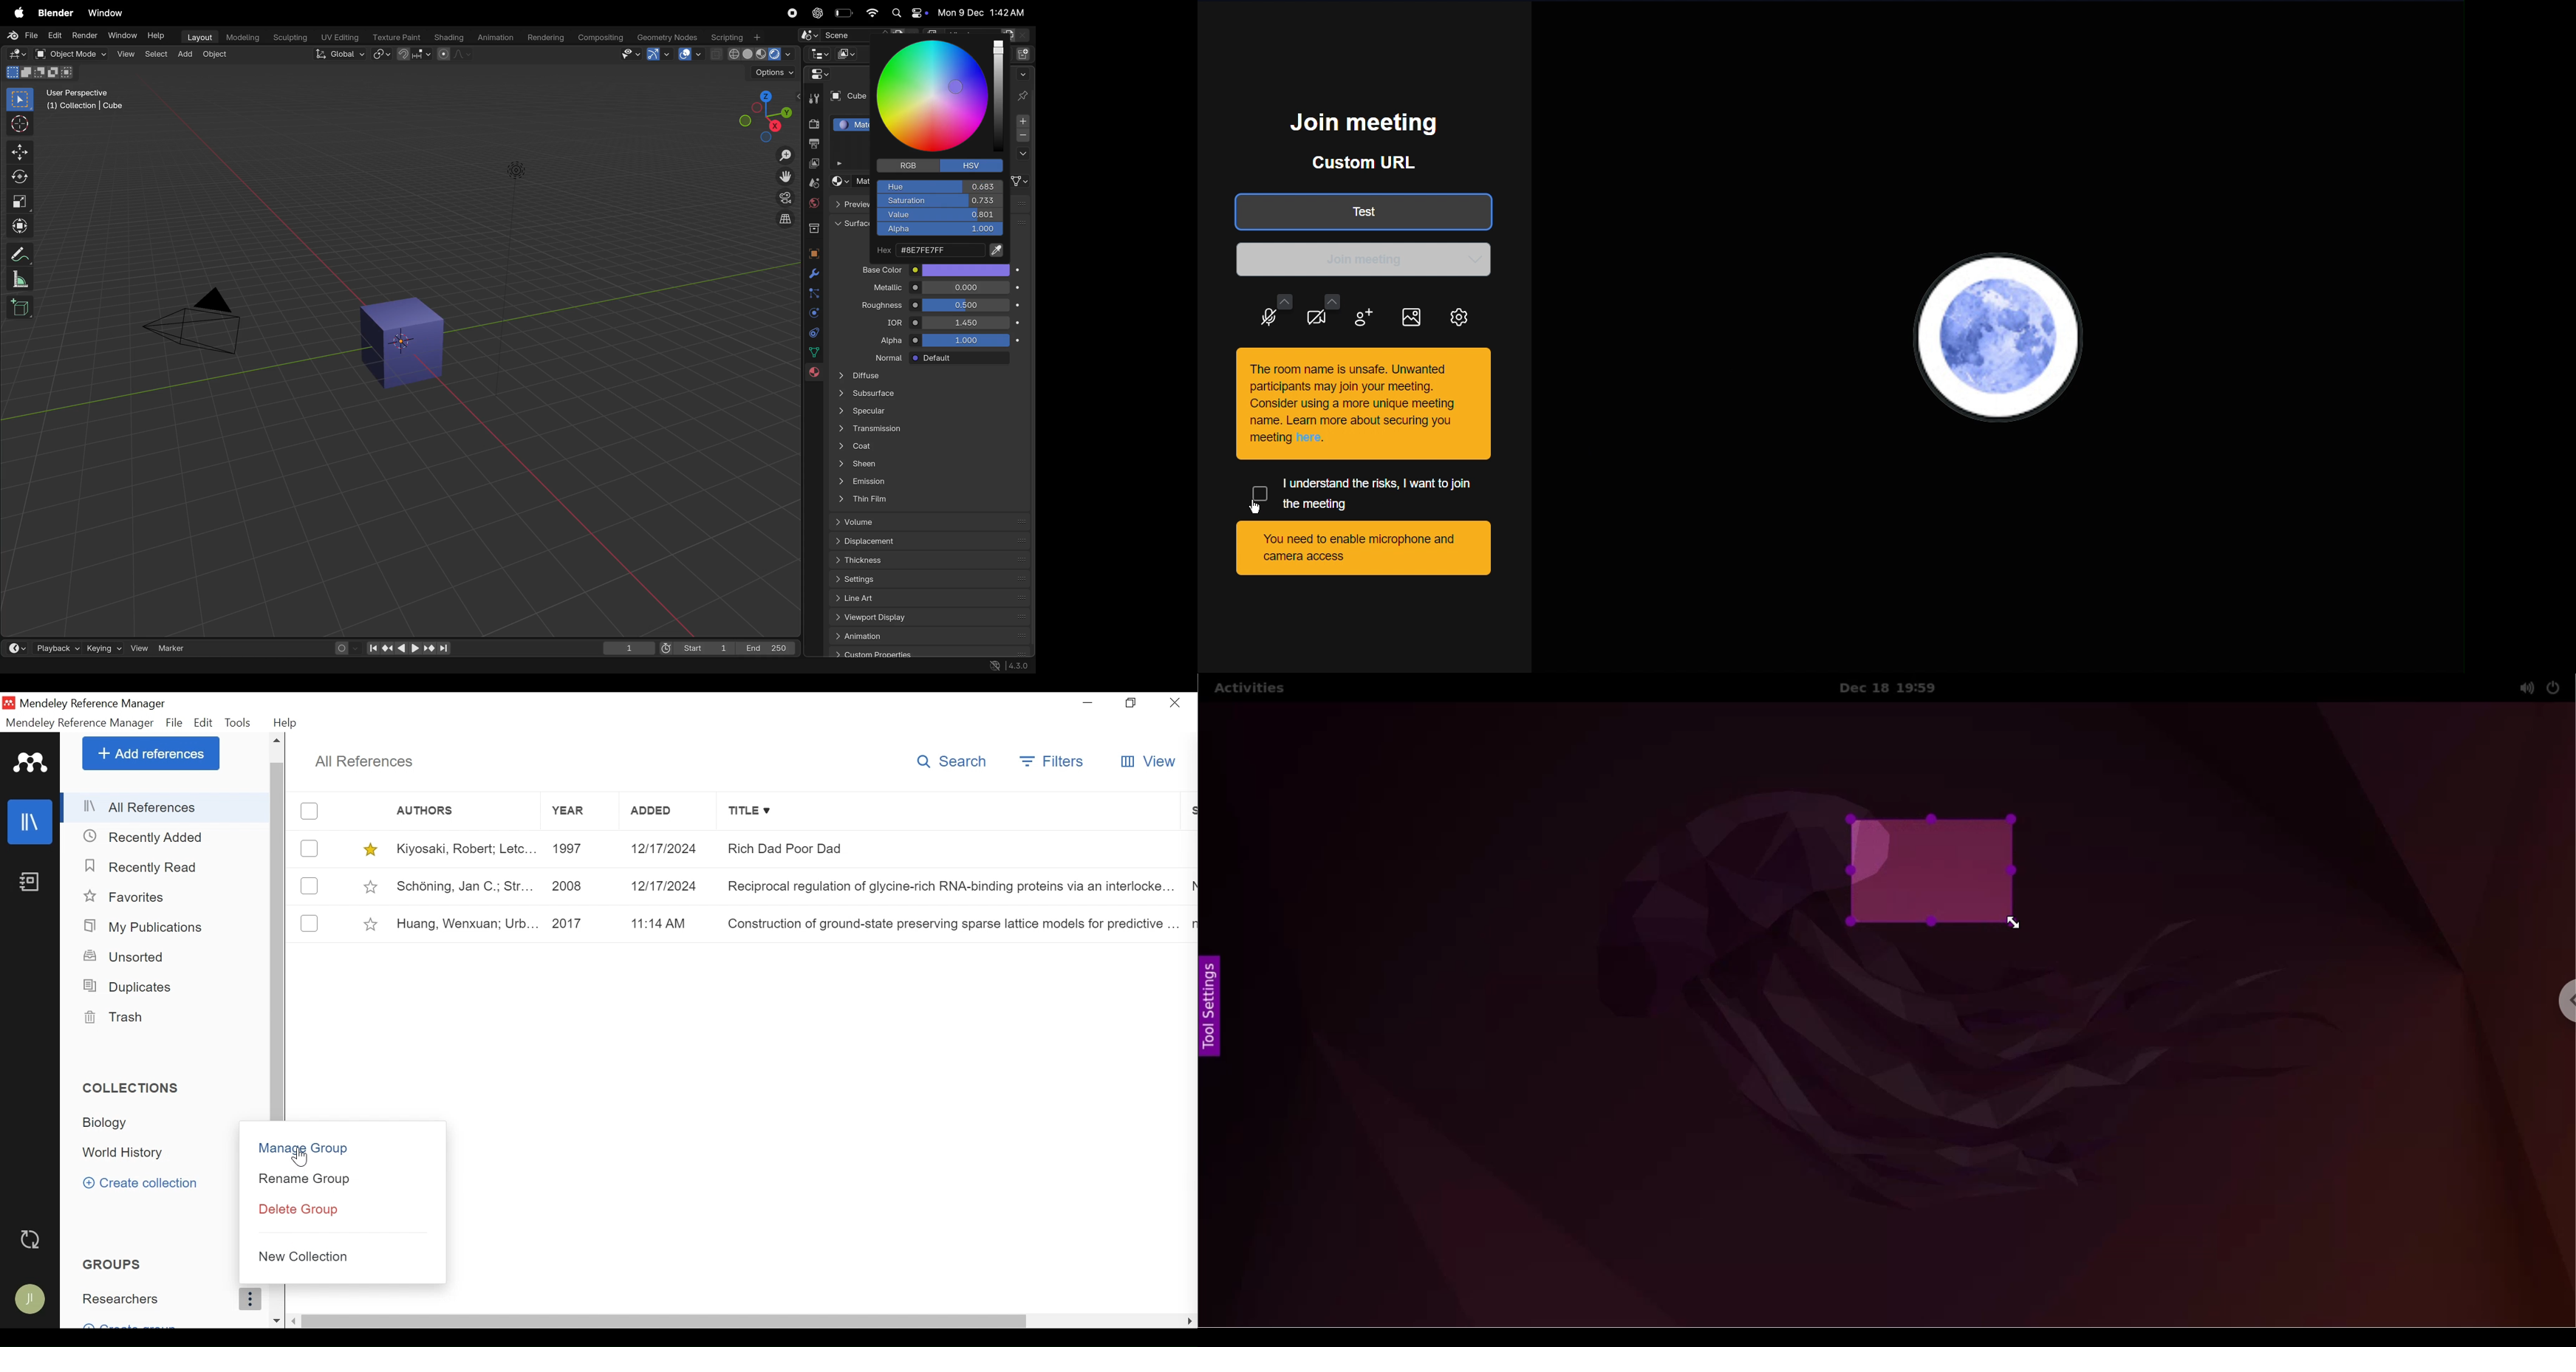  What do you see at coordinates (814, 98) in the screenshot?
I see `tools` at bounding box center [814, 98].